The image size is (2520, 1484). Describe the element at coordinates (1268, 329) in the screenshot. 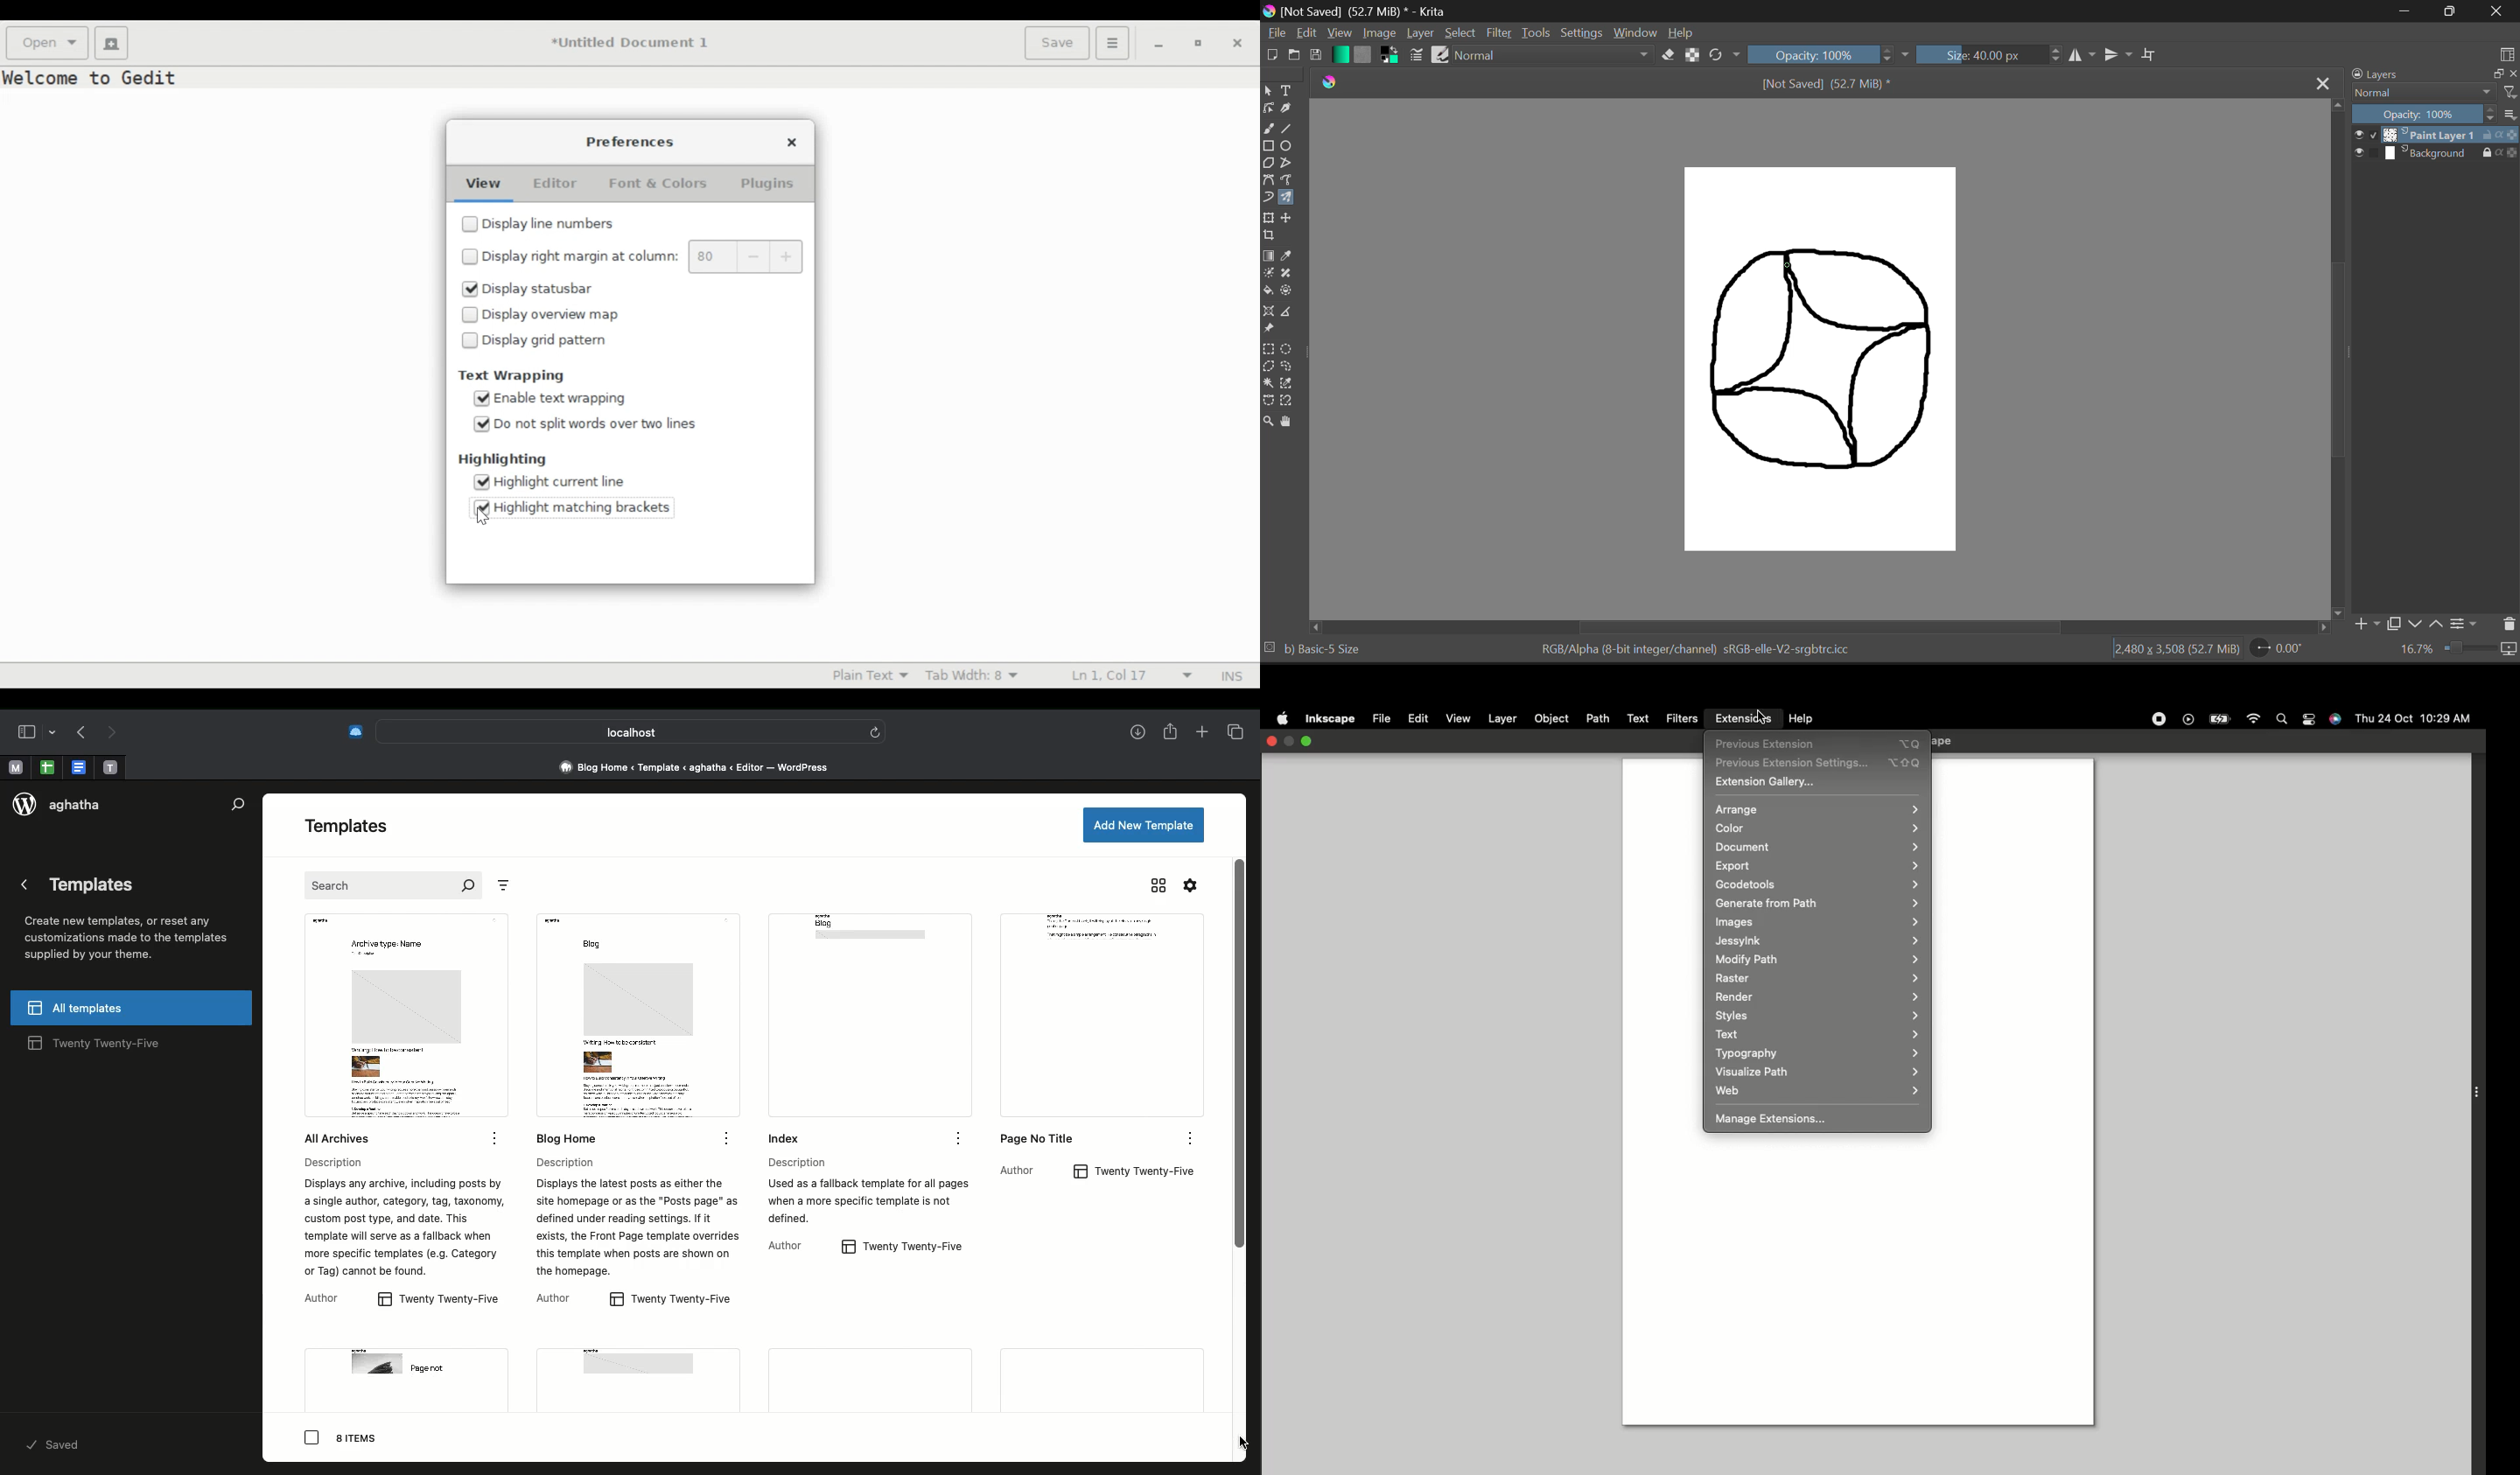

I see `Reference Images` at that location.